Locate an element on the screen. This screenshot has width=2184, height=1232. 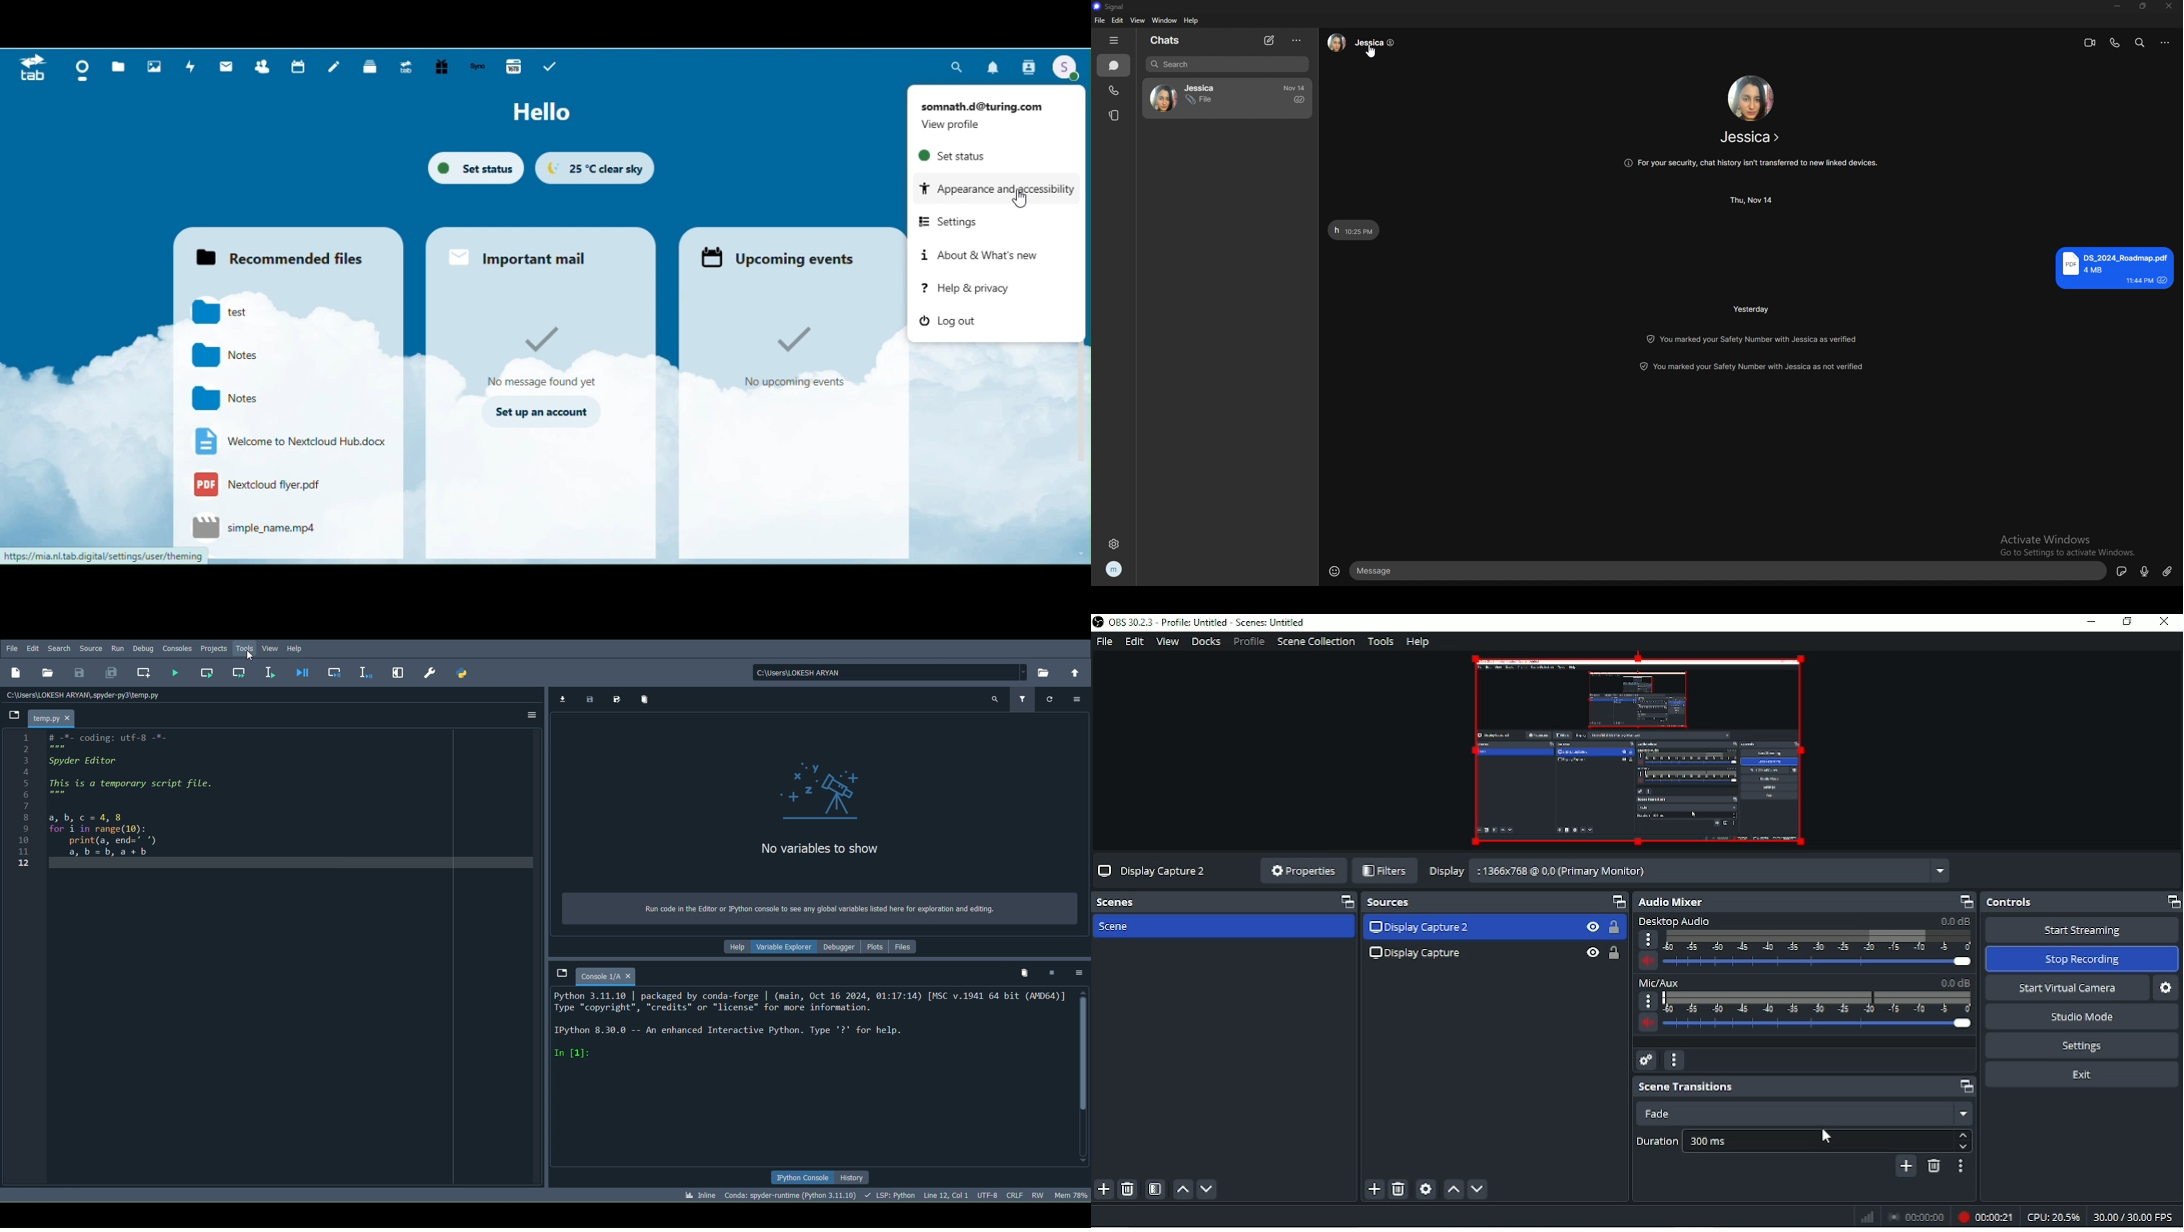
chats is located at coordinates (1168, 41).